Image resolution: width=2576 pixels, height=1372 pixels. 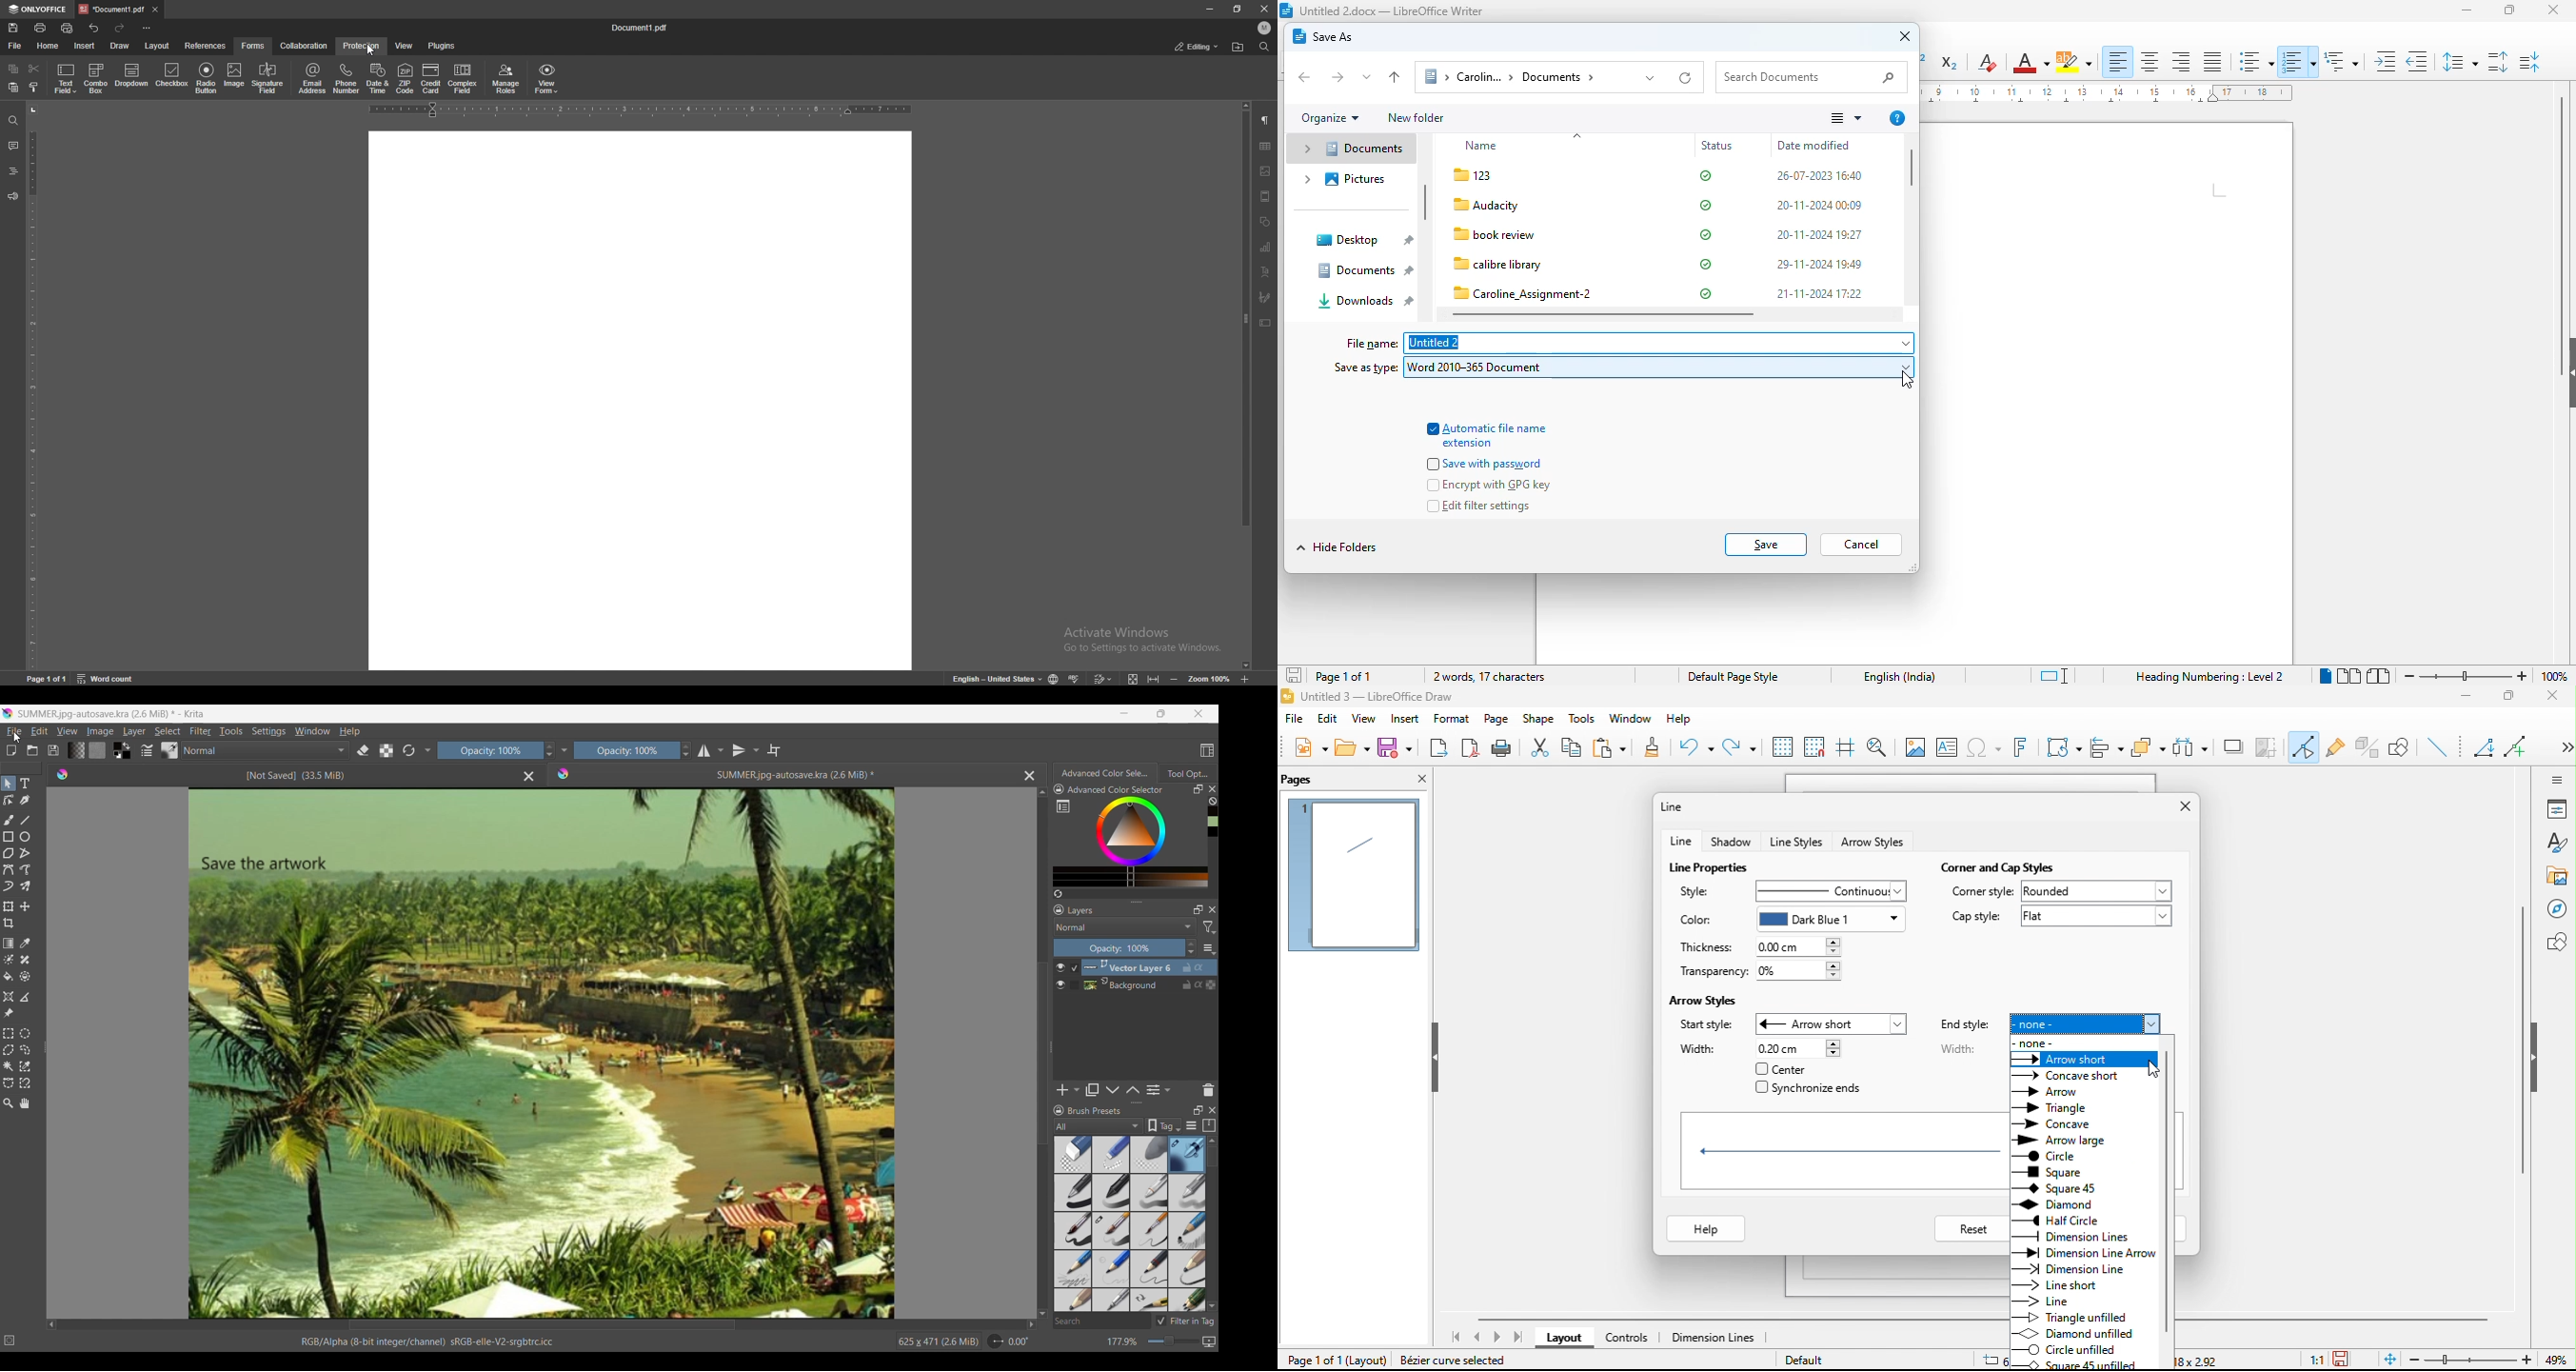 I want to click on horizontal scale, so click(x=640, y=110).